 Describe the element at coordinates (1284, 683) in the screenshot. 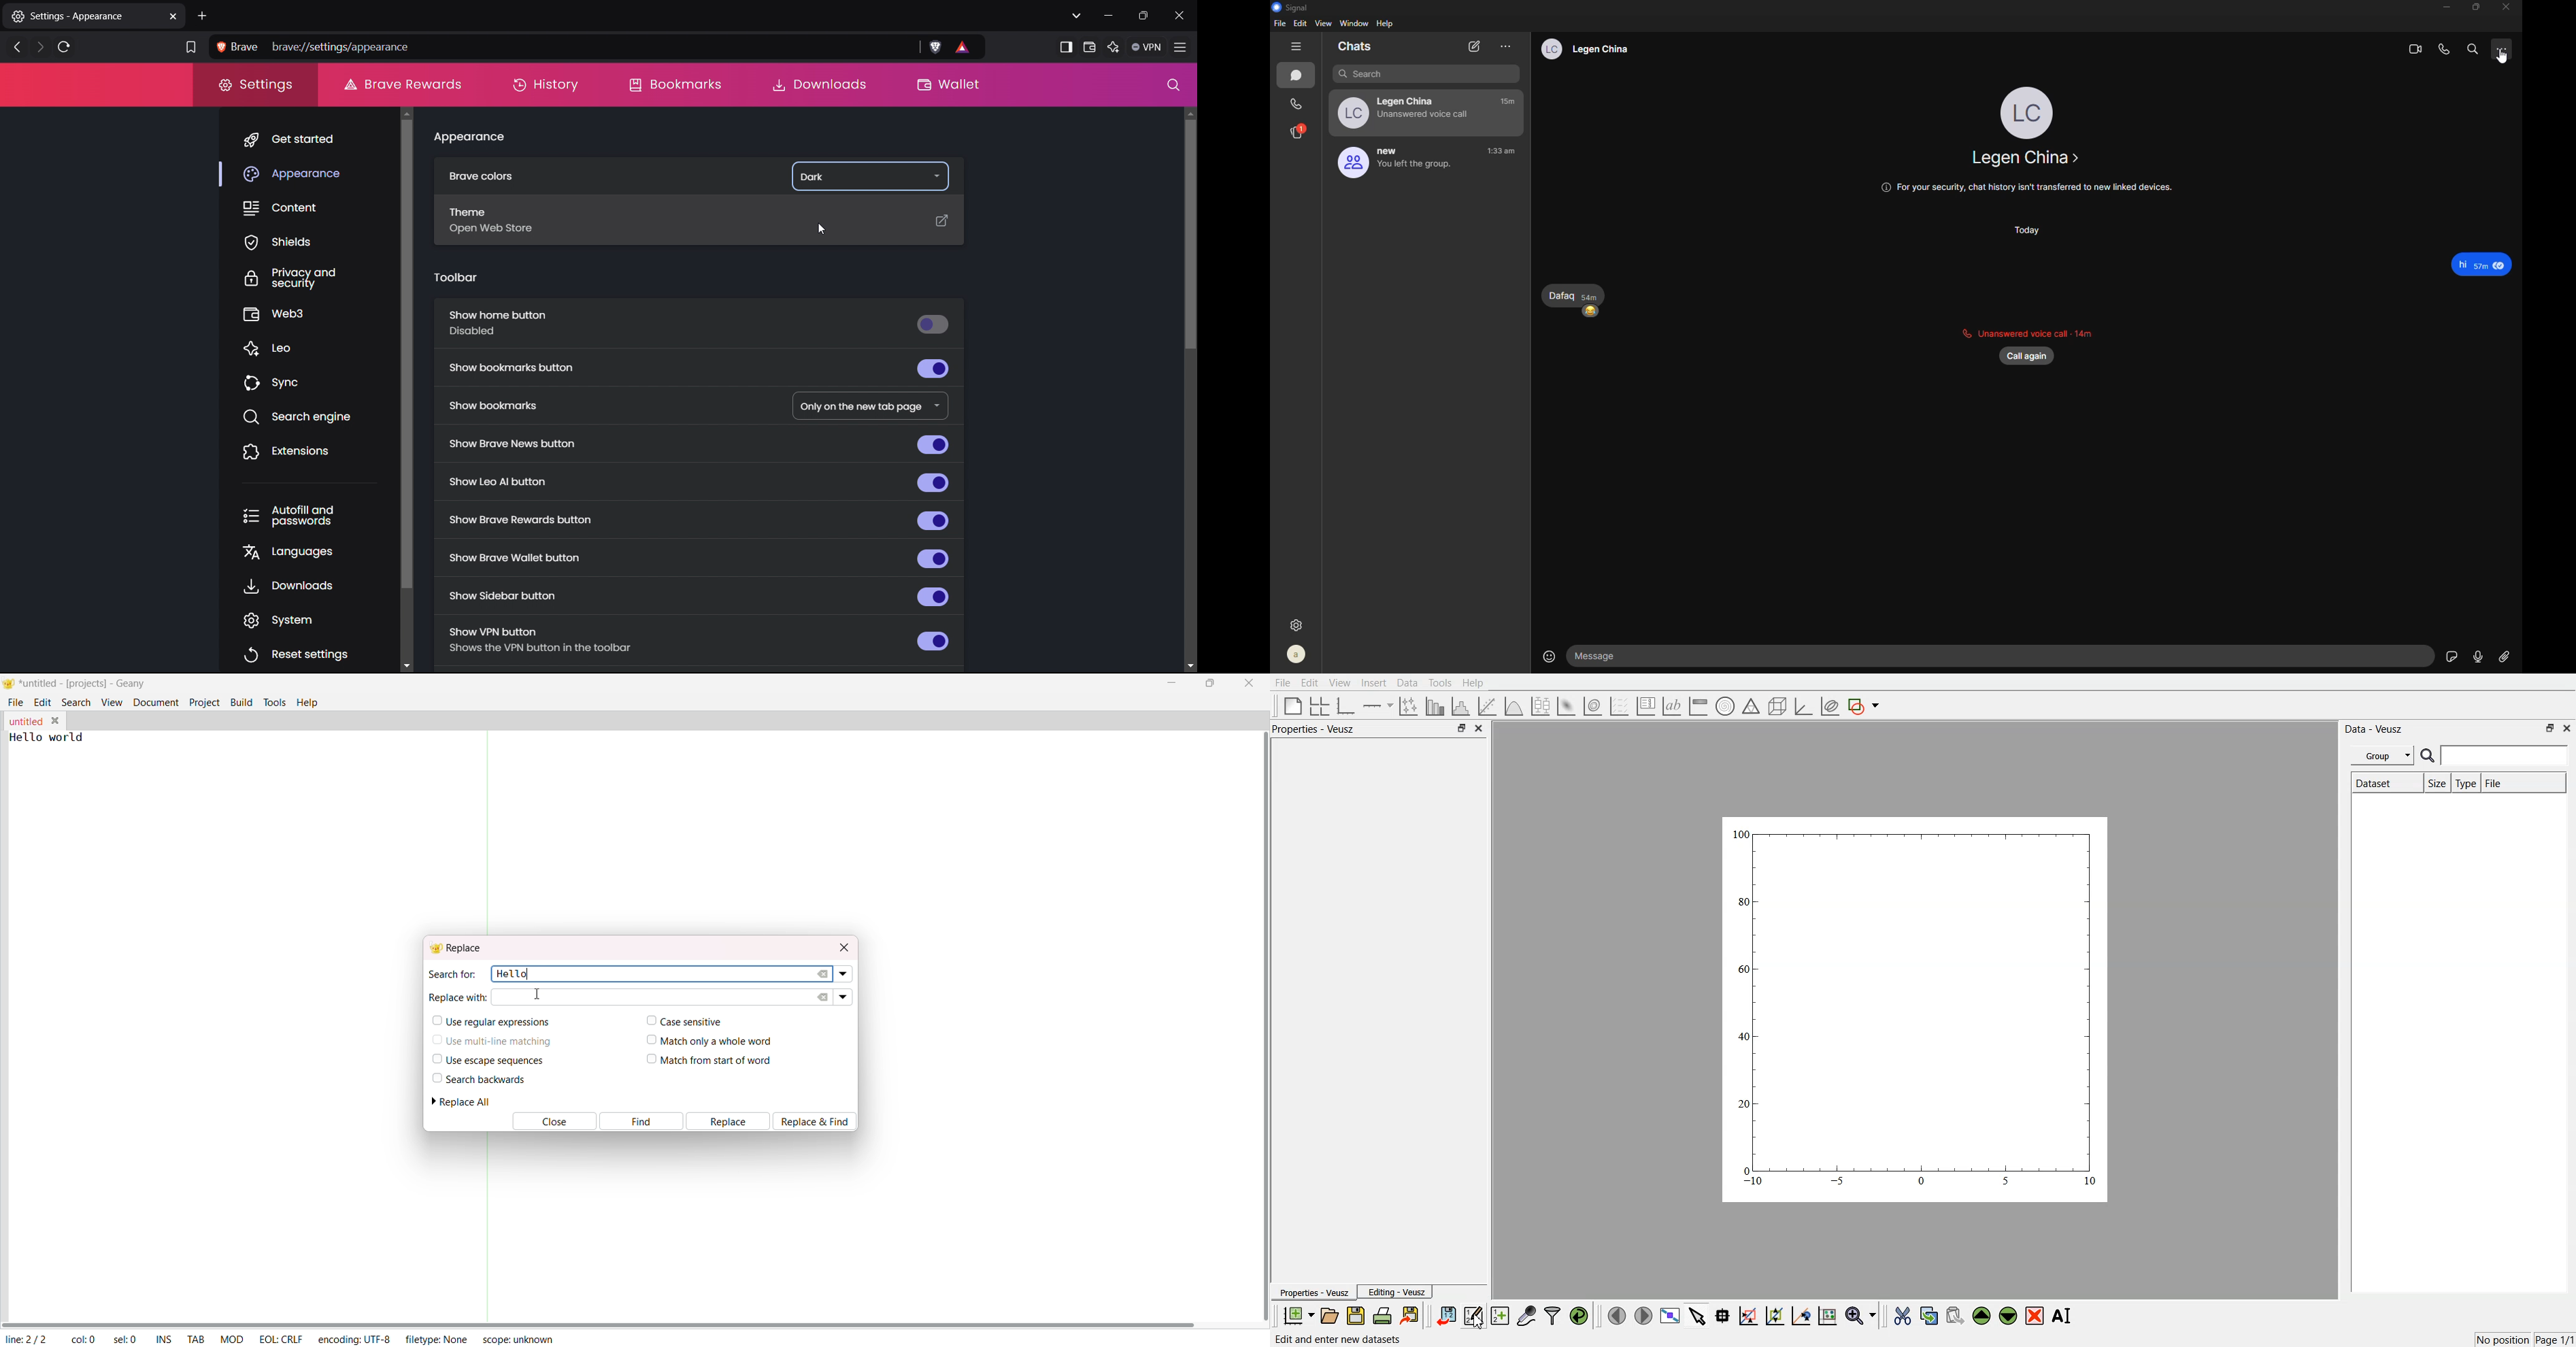

I see `File` at that location.